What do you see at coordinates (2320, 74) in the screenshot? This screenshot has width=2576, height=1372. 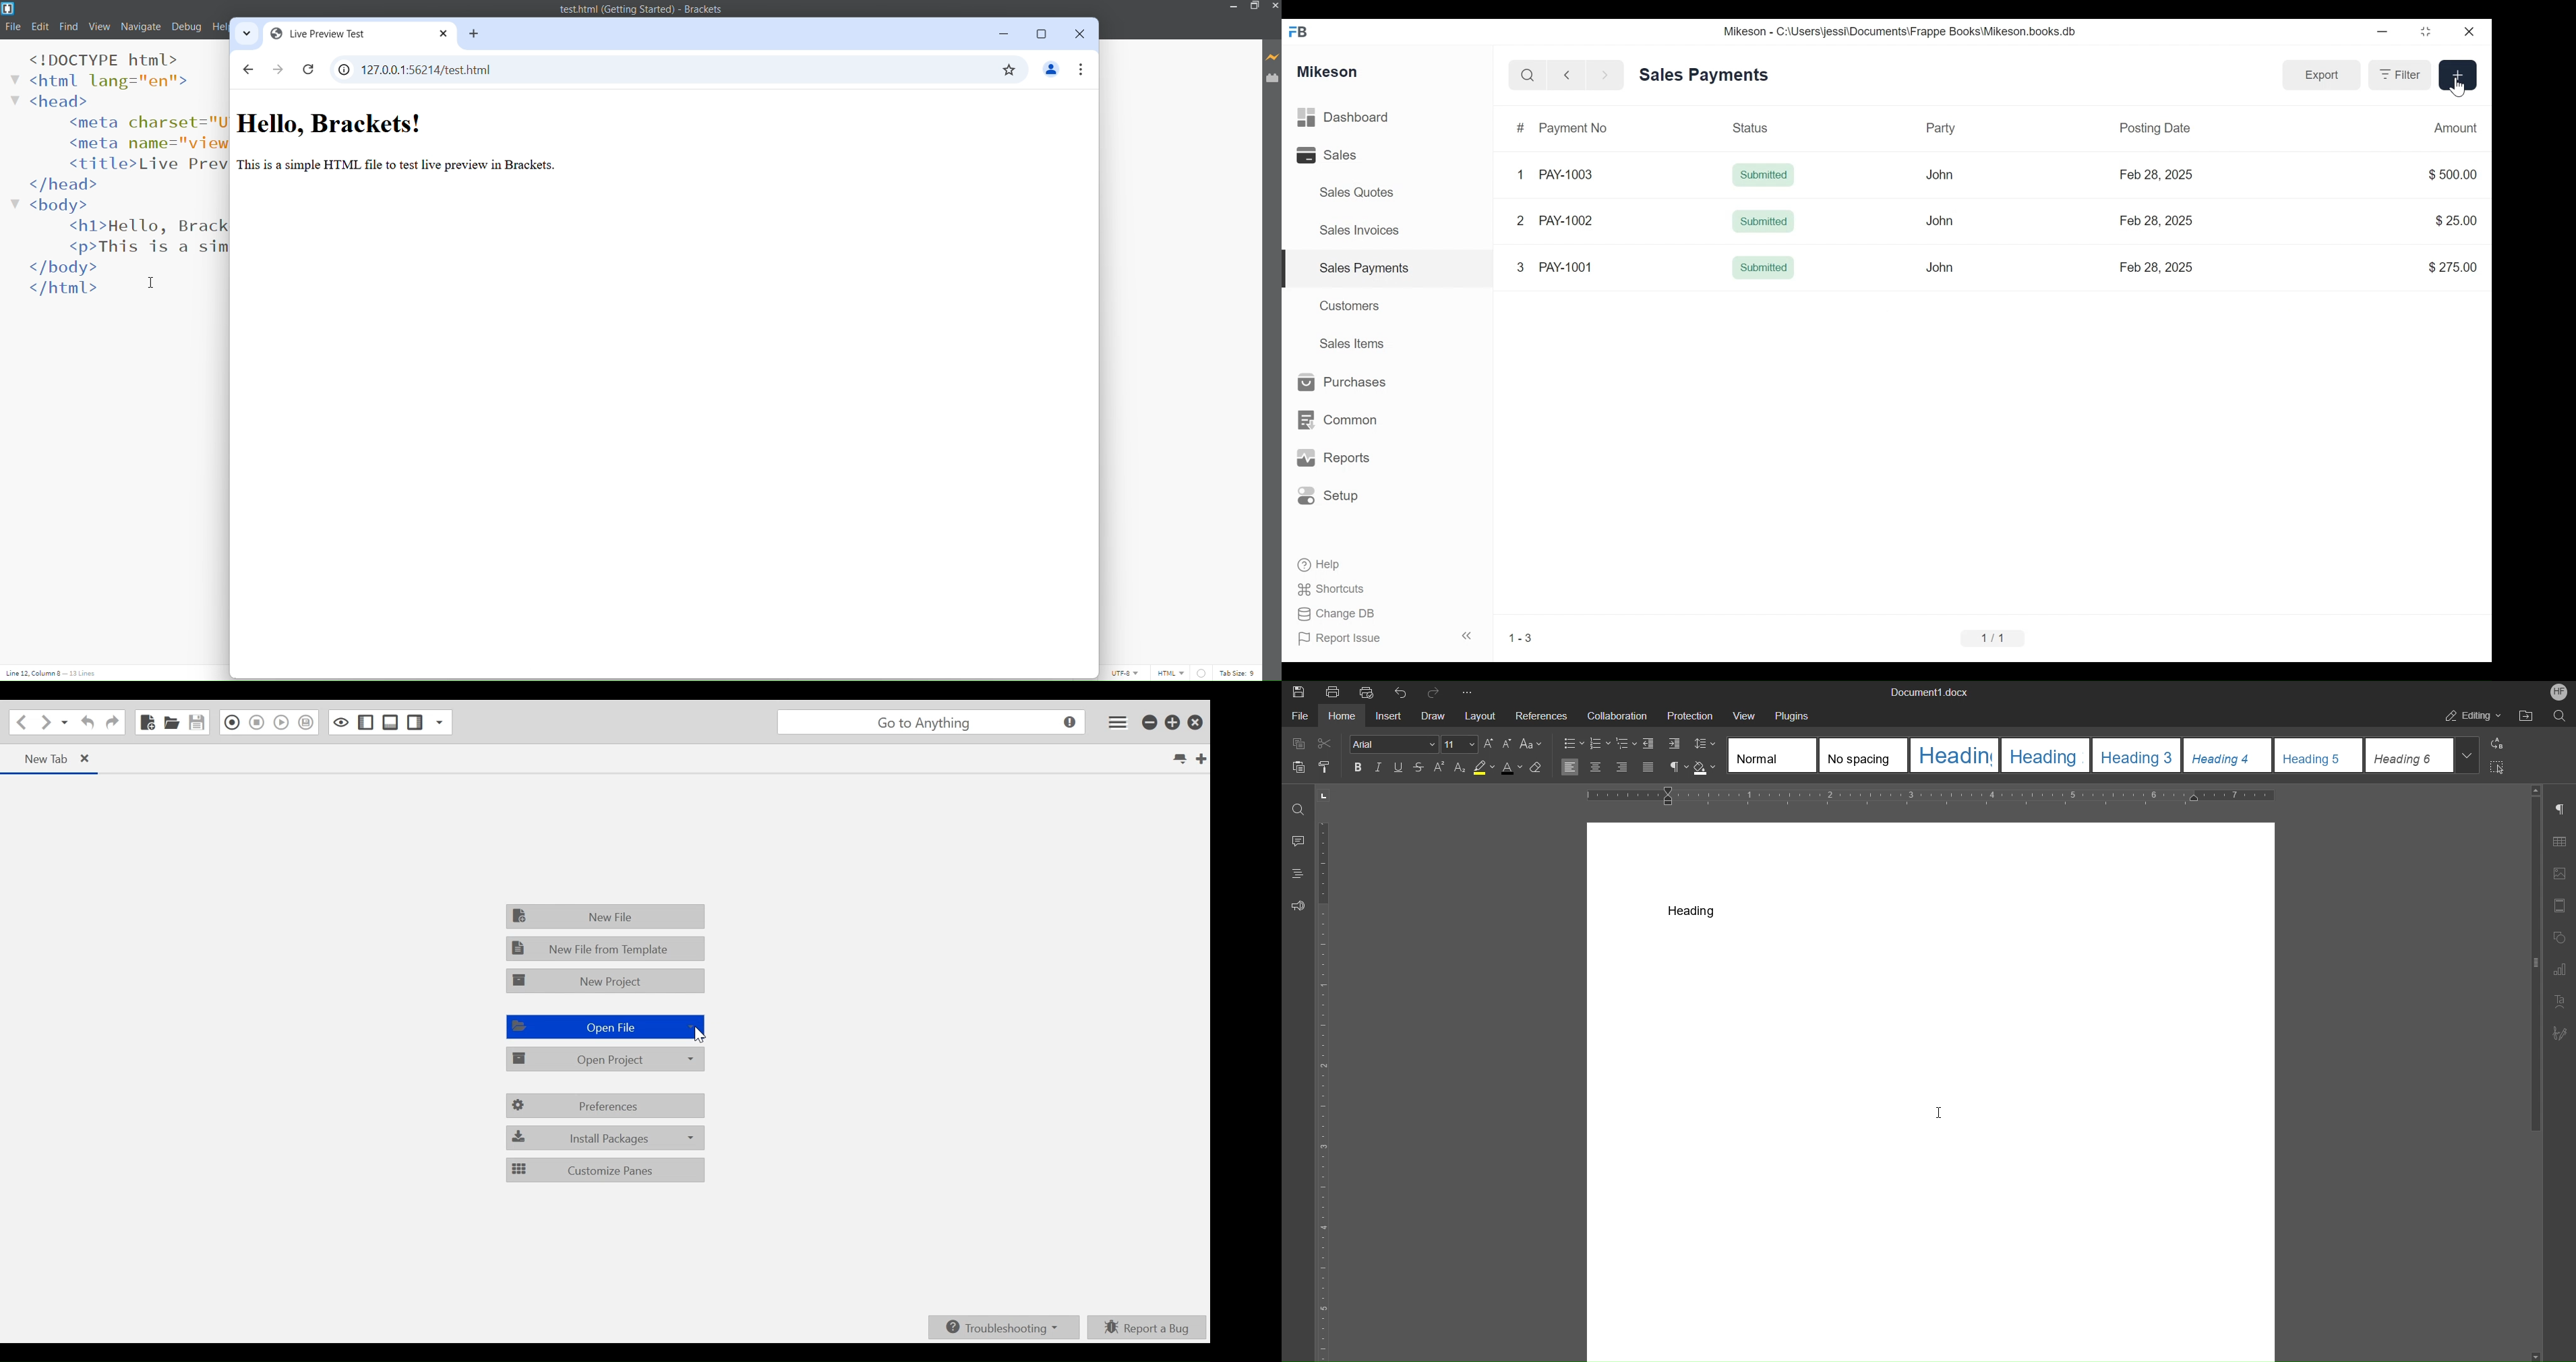 I see `Export` at bounding box center [2320, 74].